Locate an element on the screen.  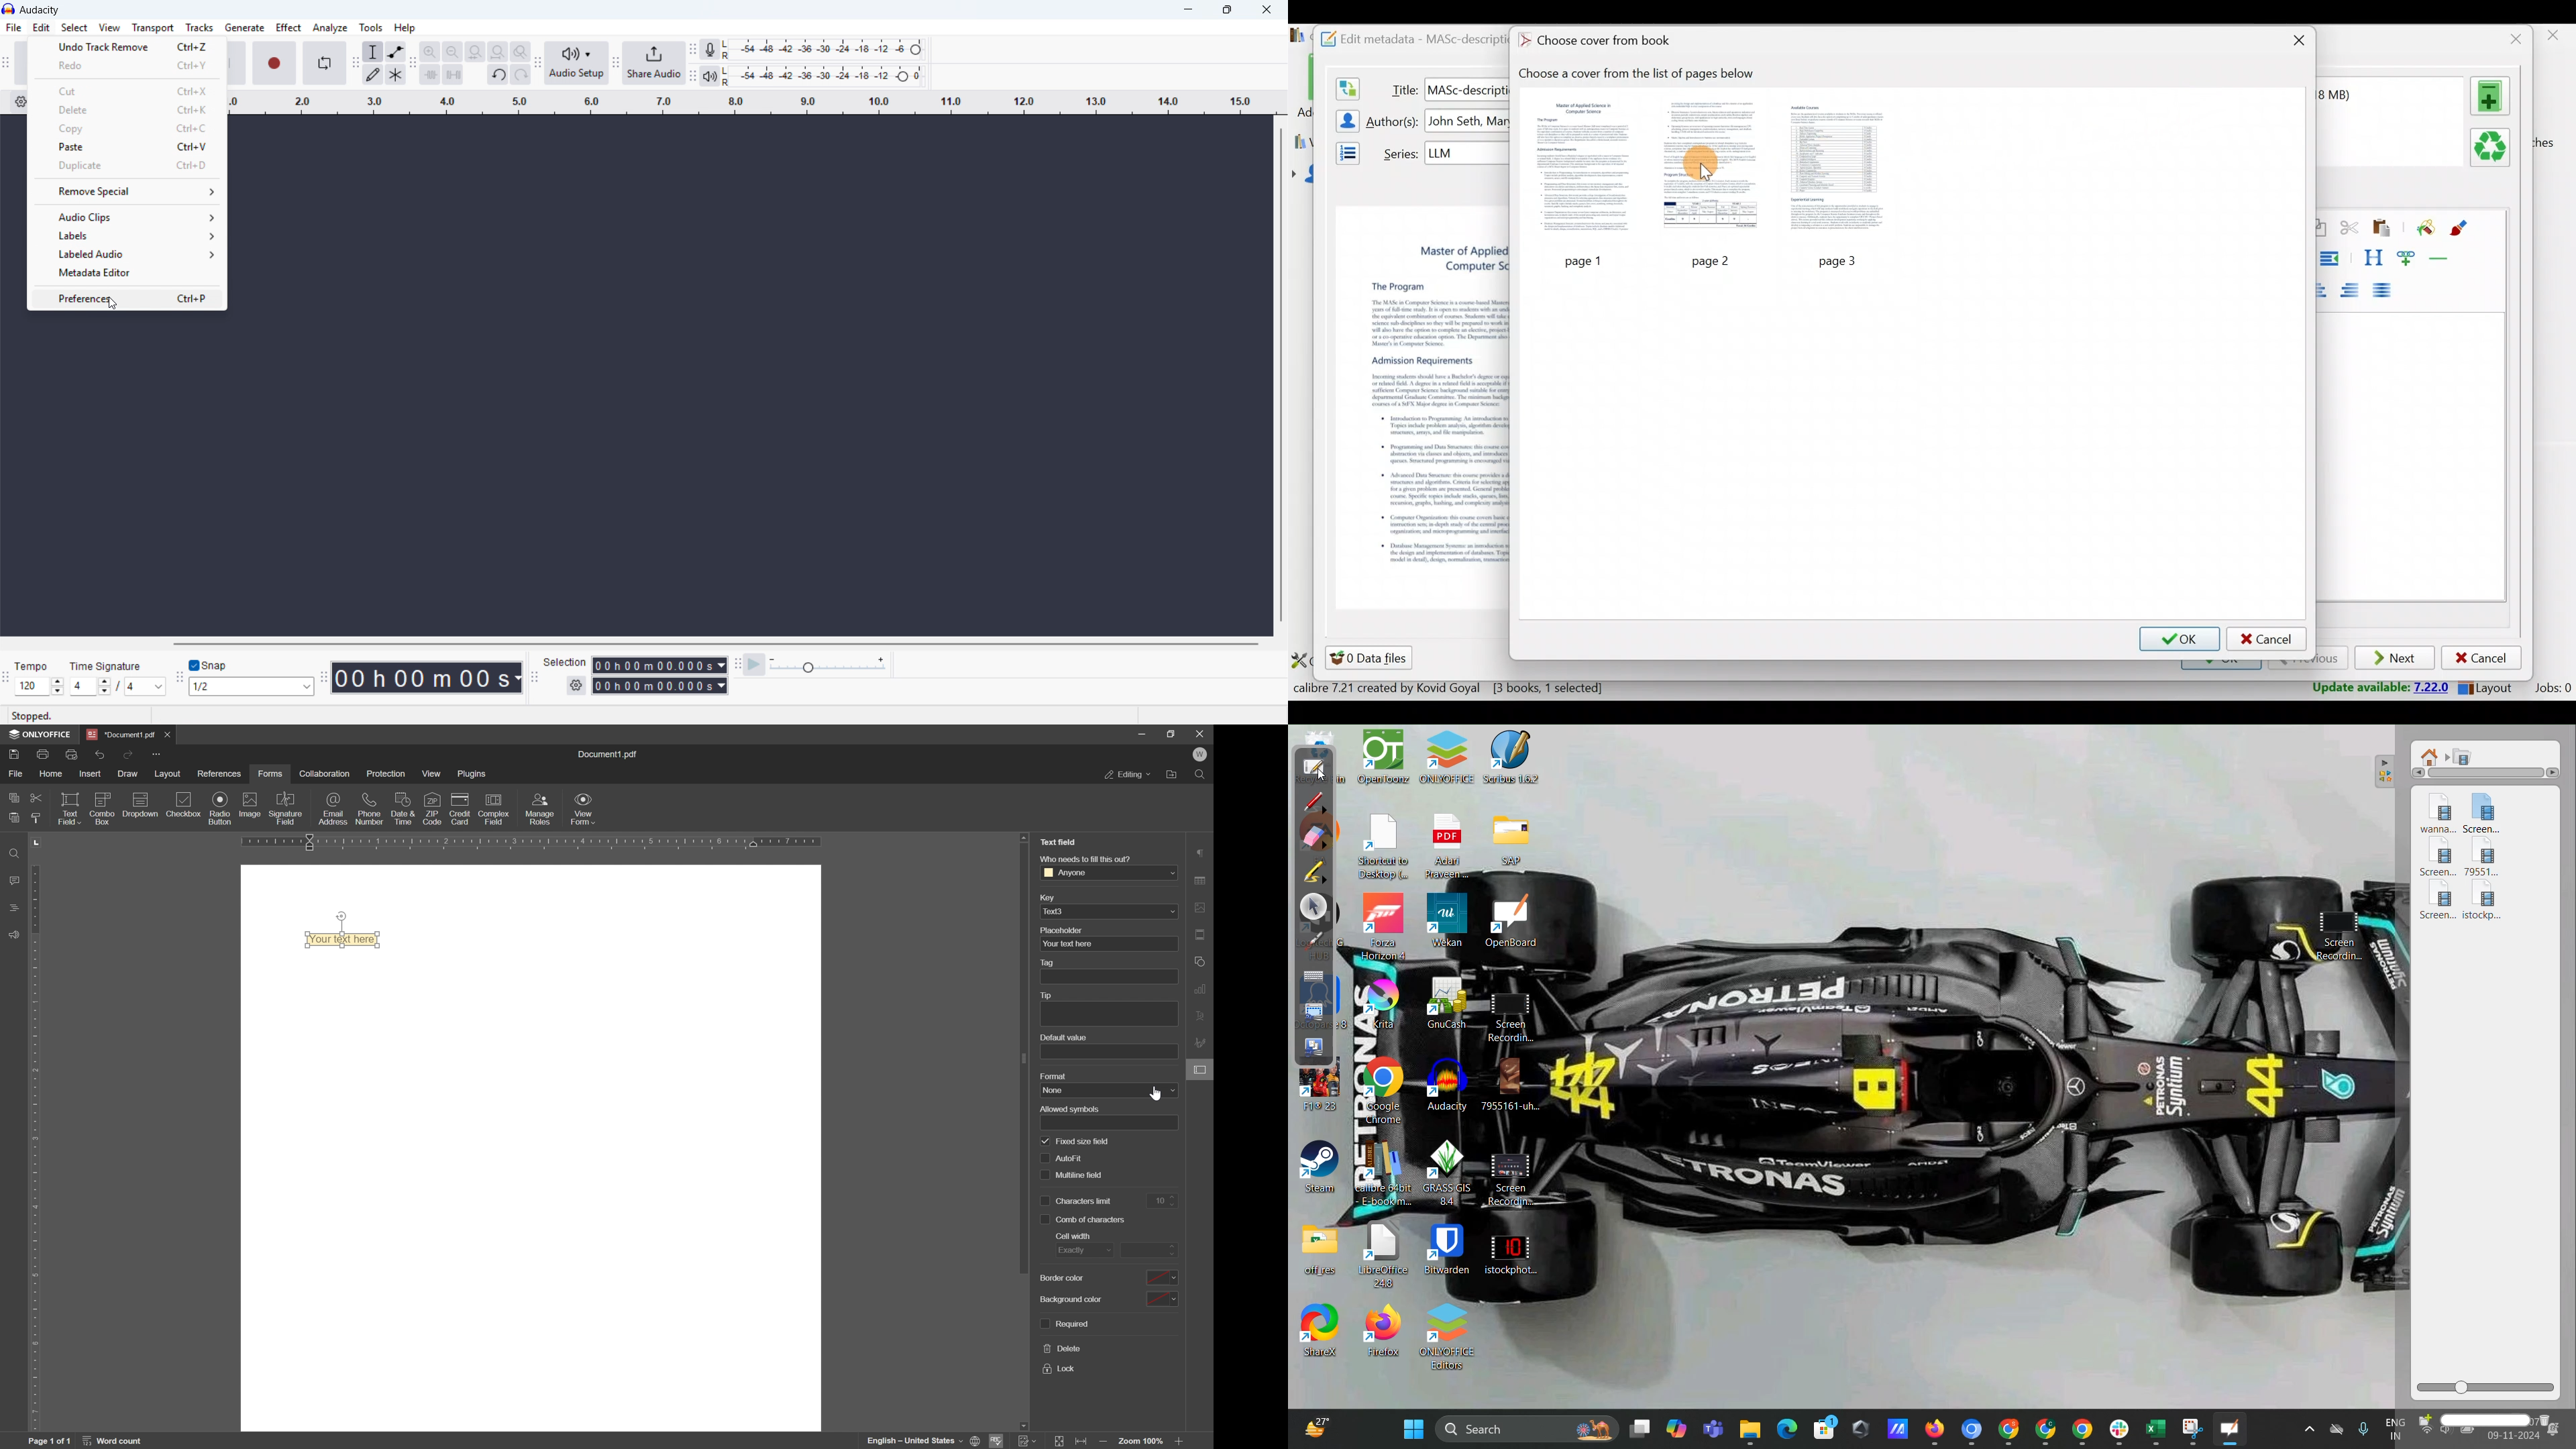
virtual laser pointer is located at coordinates (1316, 942).